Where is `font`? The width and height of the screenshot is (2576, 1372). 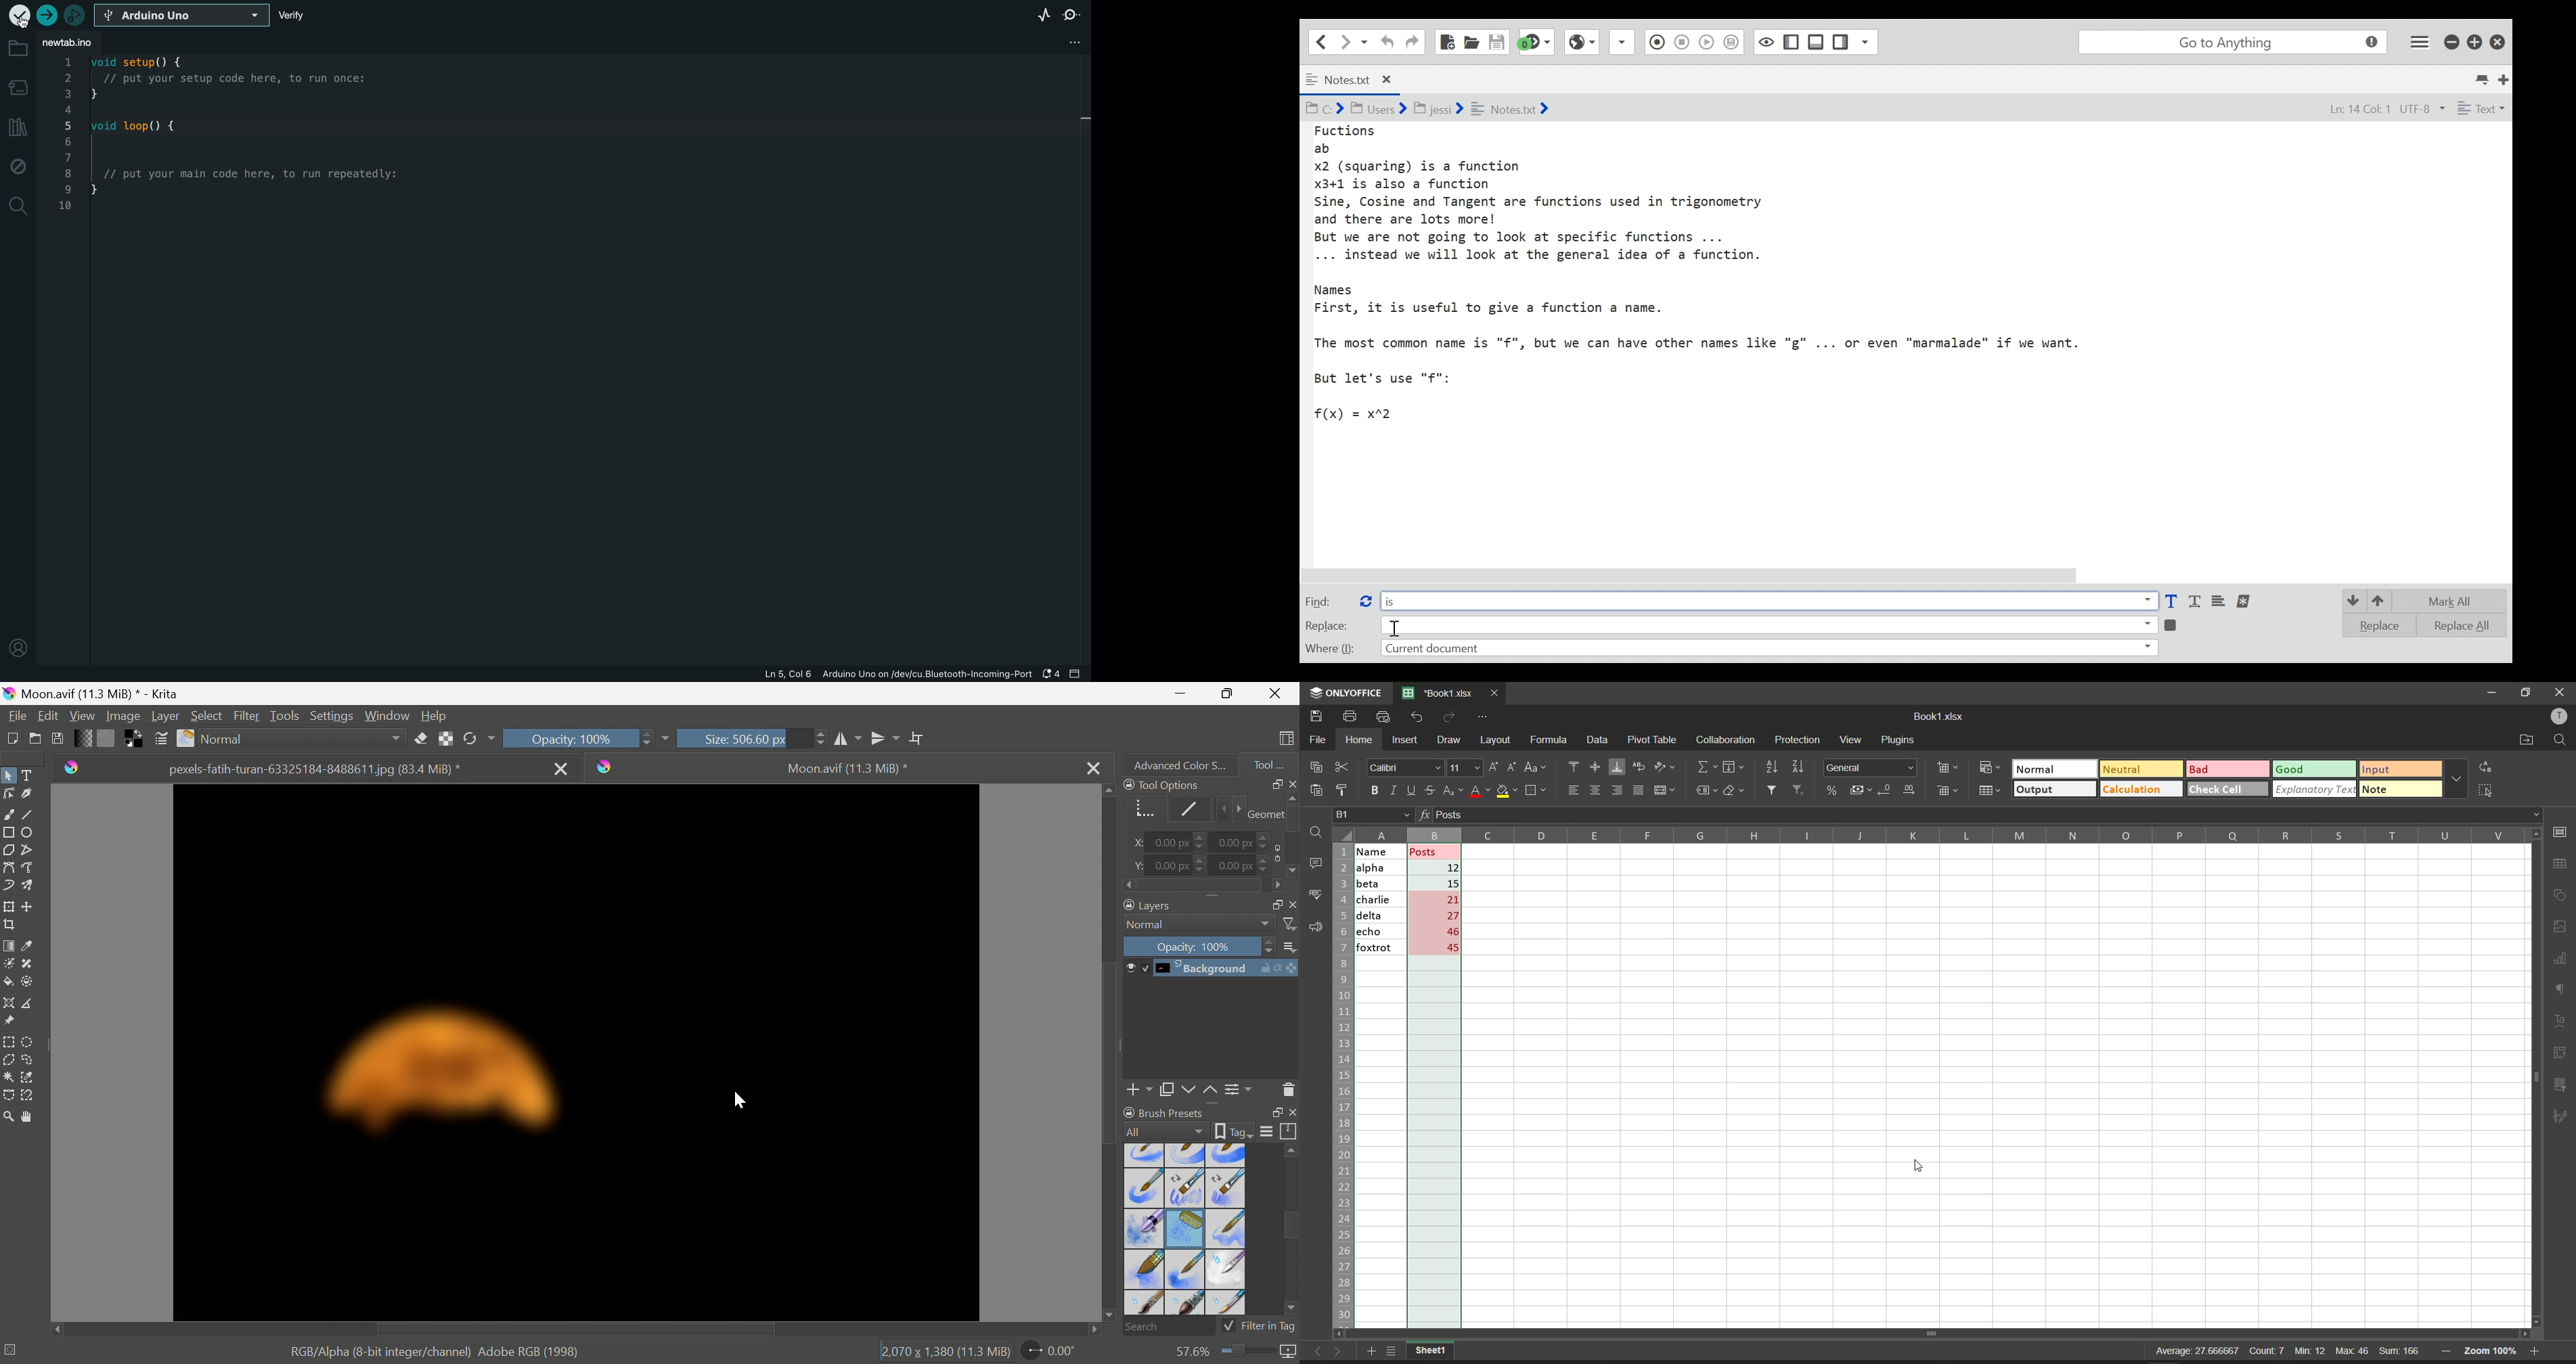
font is located at coordinates (1405, 767).